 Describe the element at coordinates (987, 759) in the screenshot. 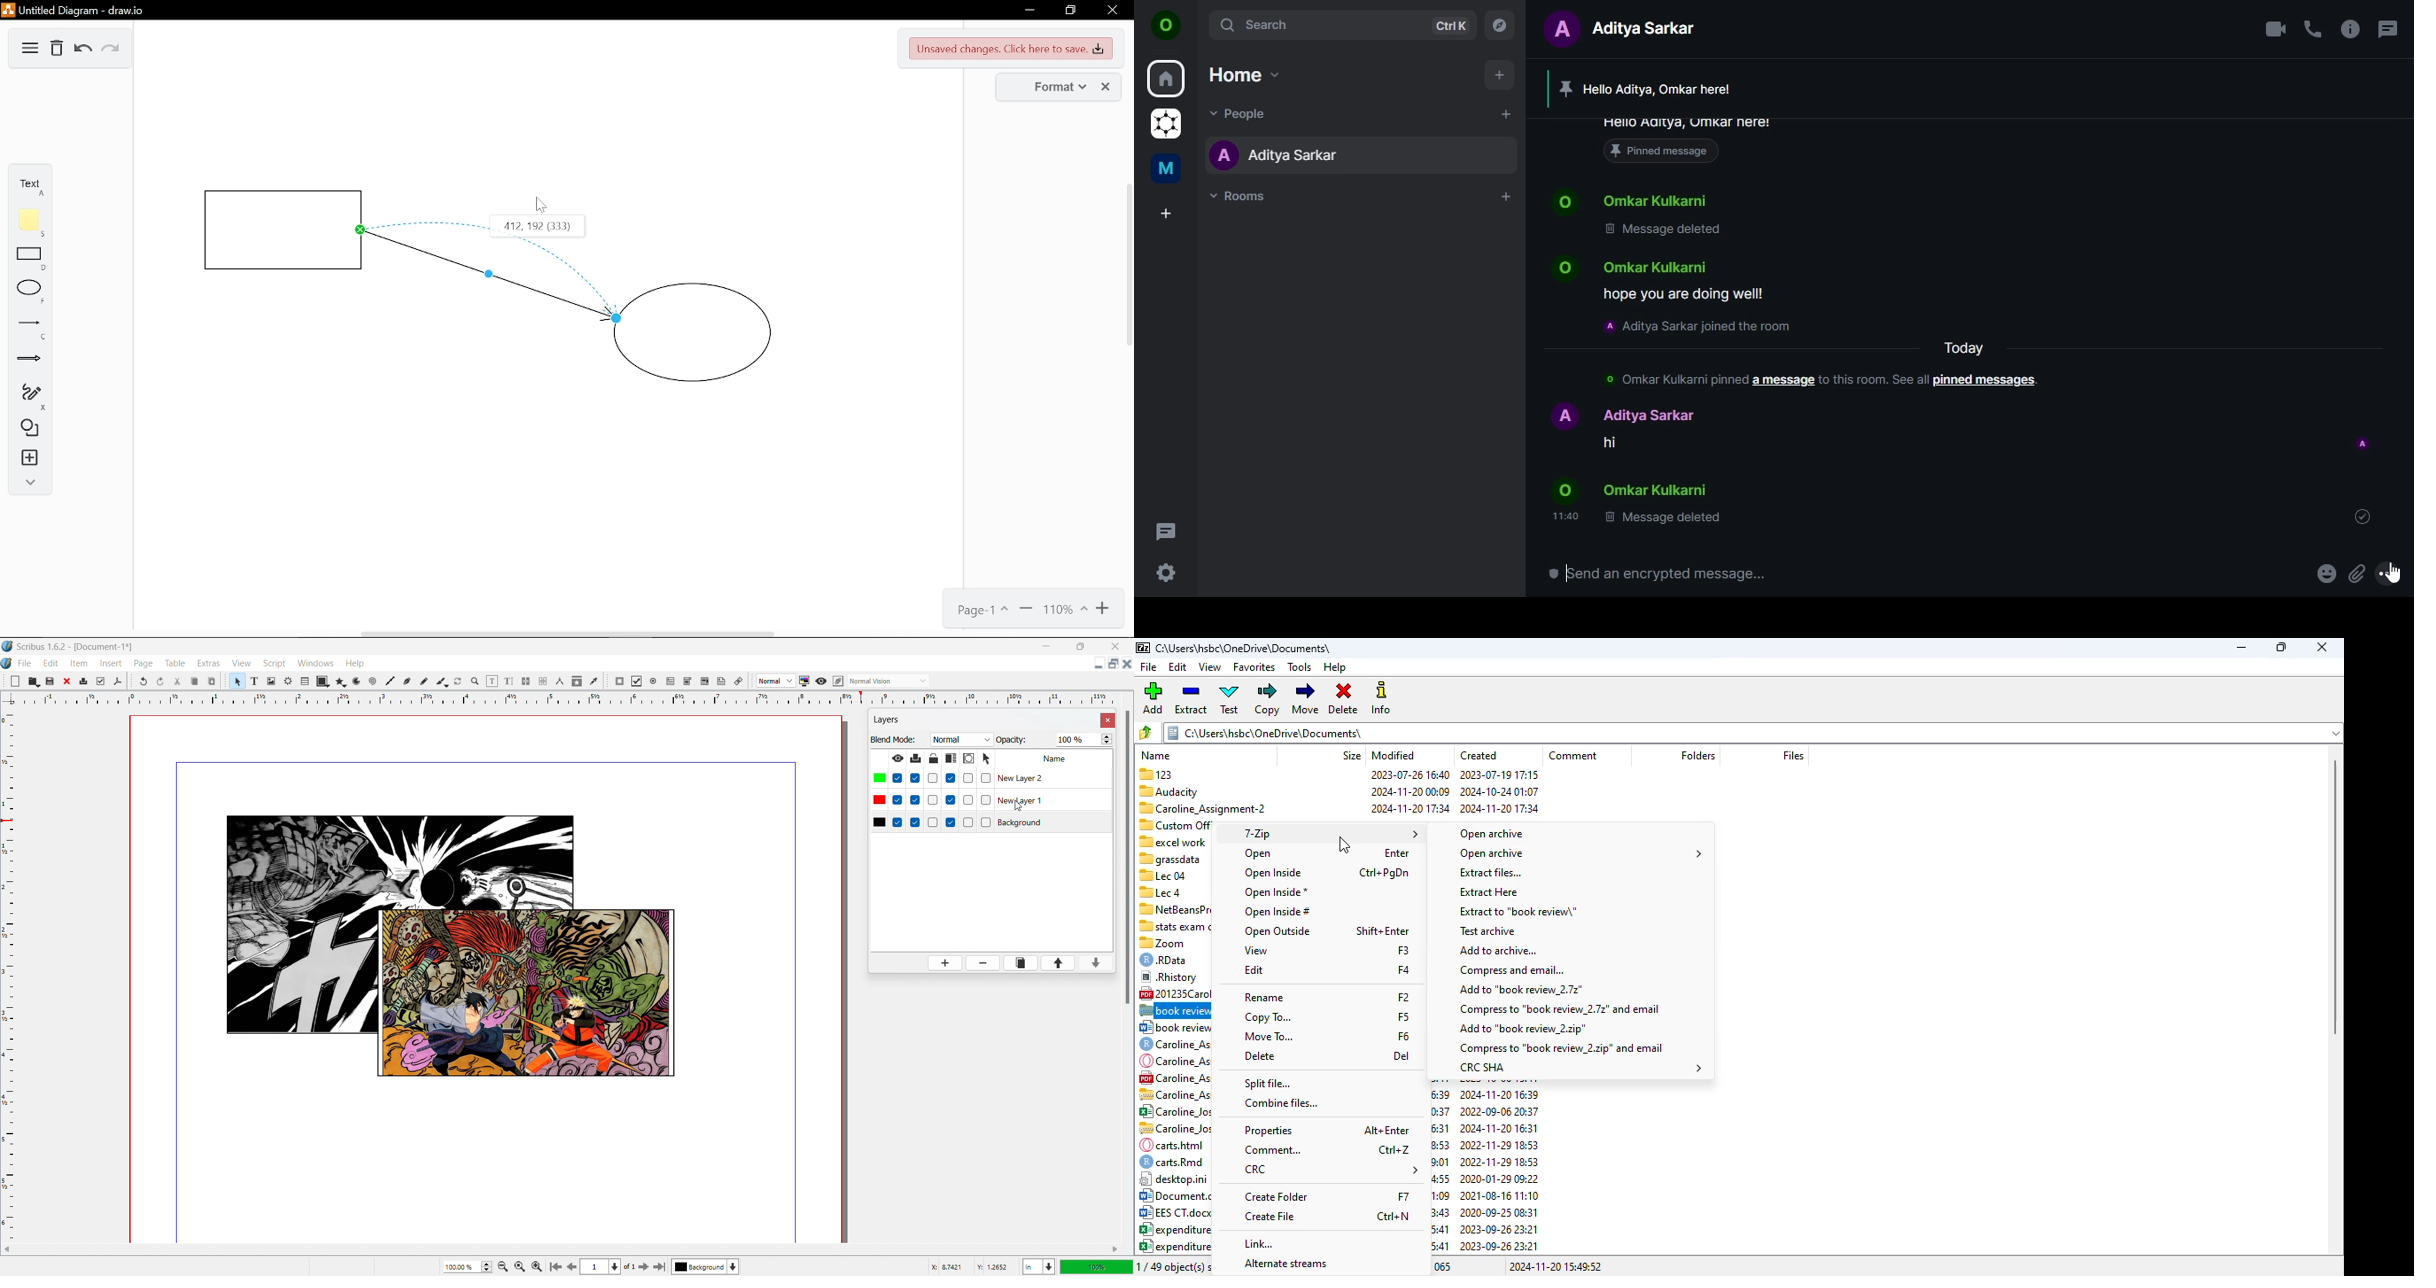

I see `select objects on layer` at that location.